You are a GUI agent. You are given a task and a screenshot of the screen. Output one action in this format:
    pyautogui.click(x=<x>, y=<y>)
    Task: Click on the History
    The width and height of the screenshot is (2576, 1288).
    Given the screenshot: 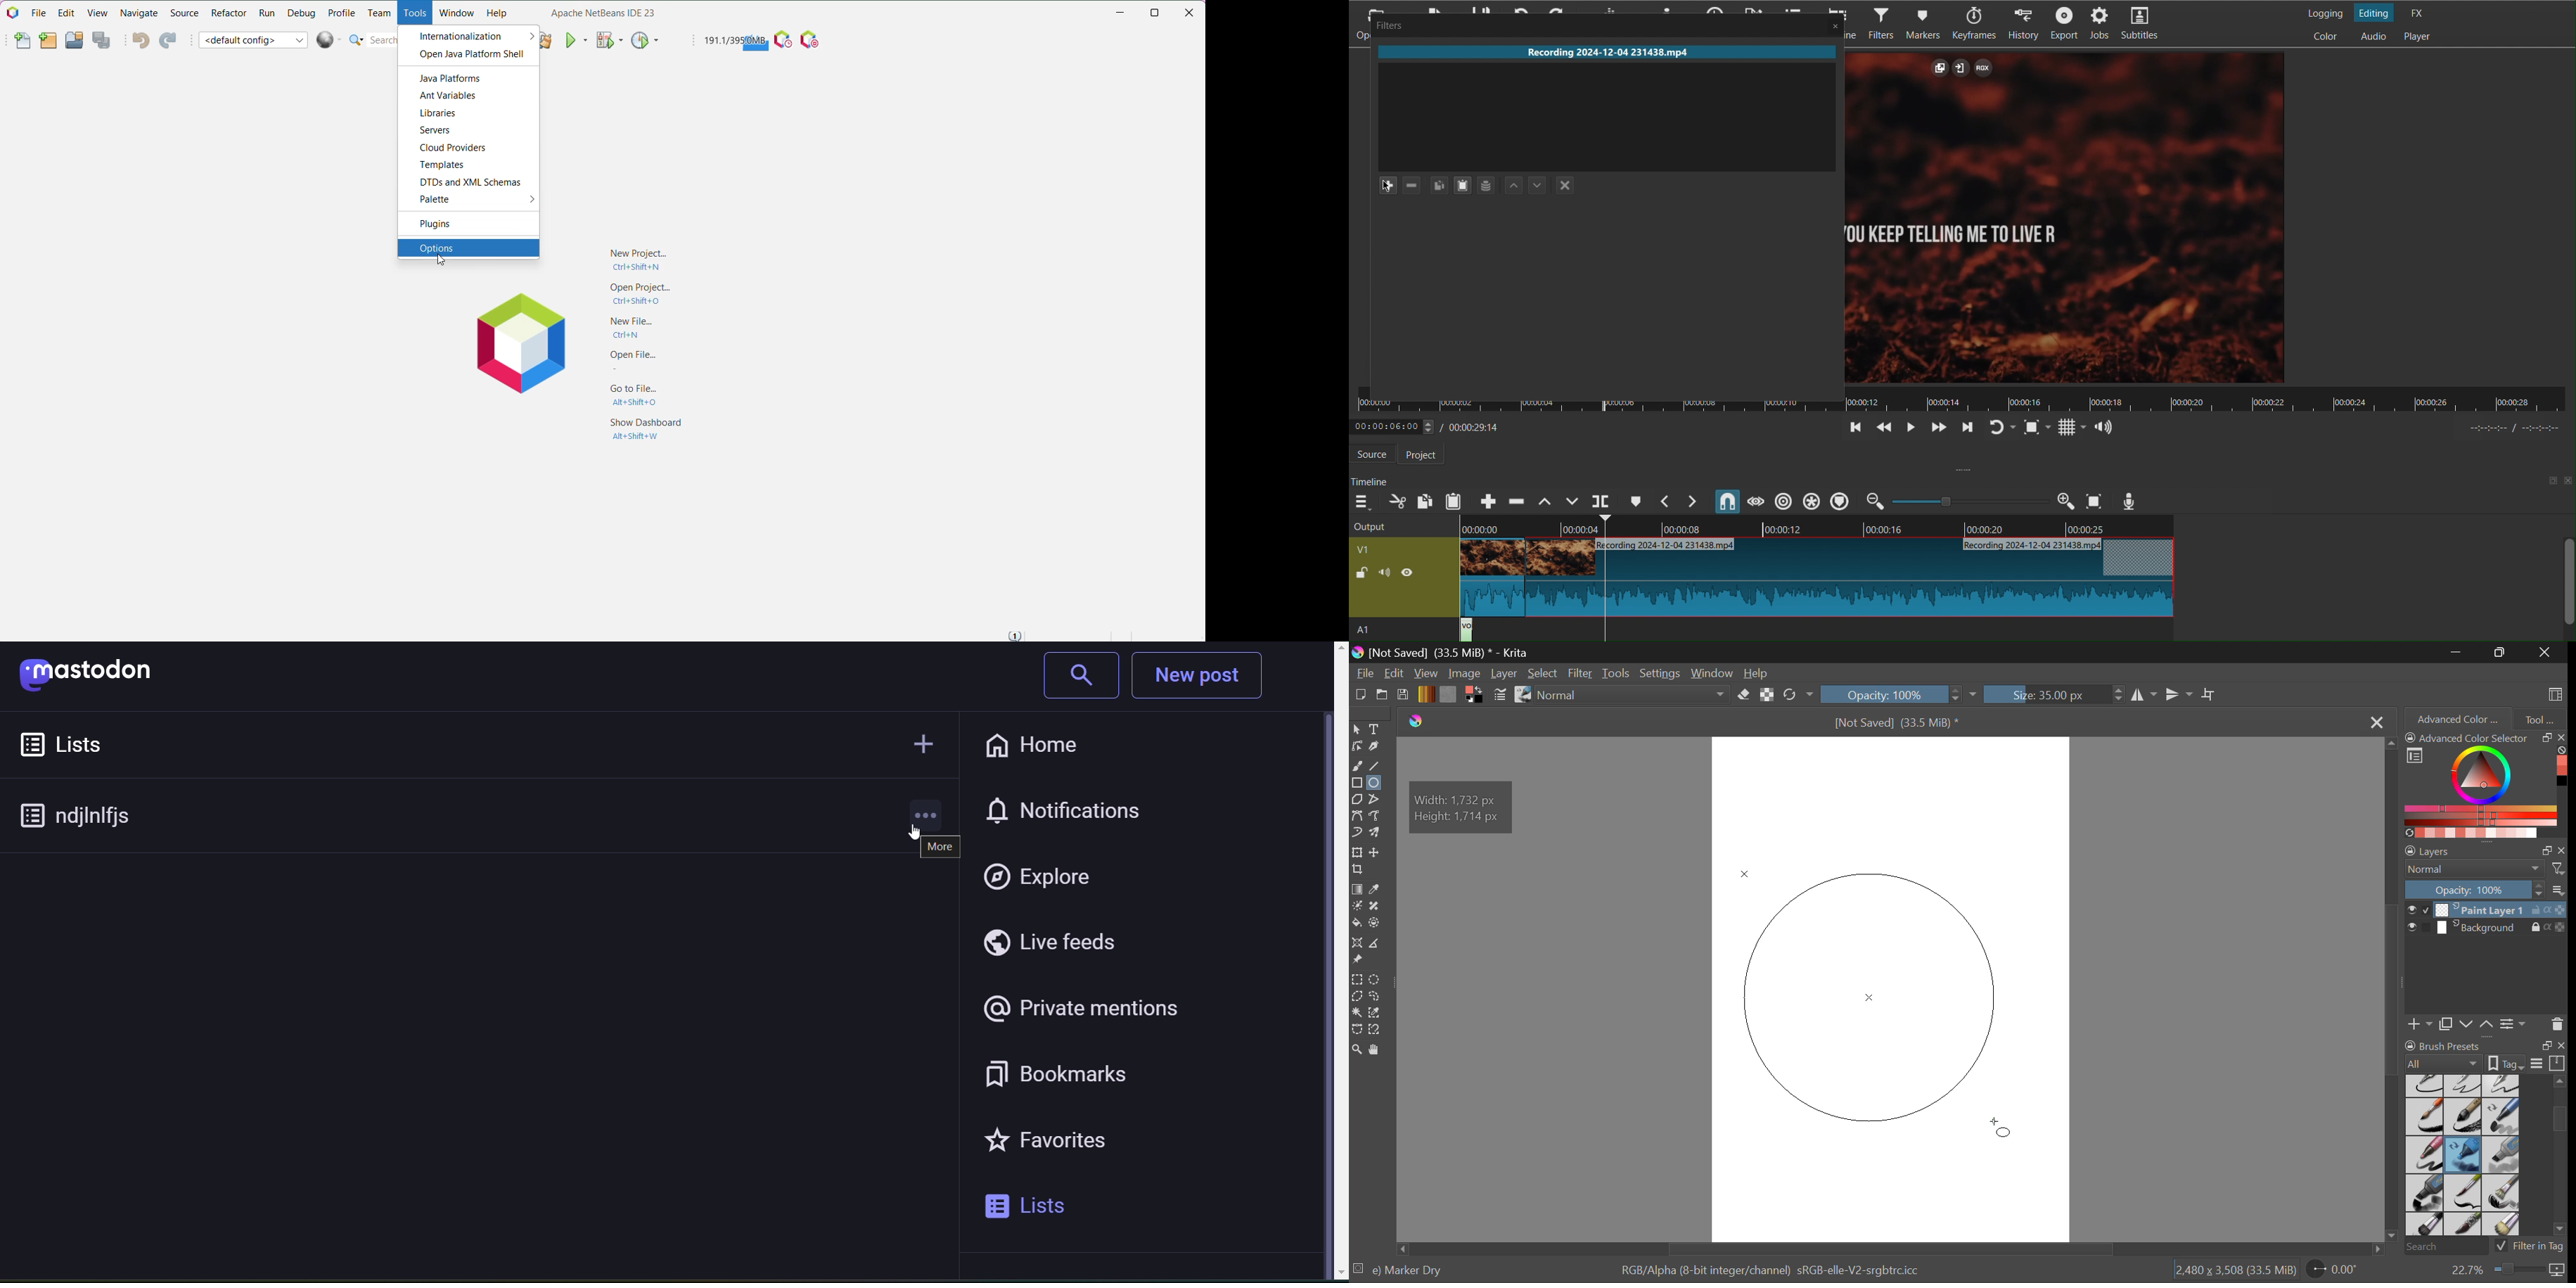 What is the action you would take?
    pyautogui.click(x=2024, y=23)
    